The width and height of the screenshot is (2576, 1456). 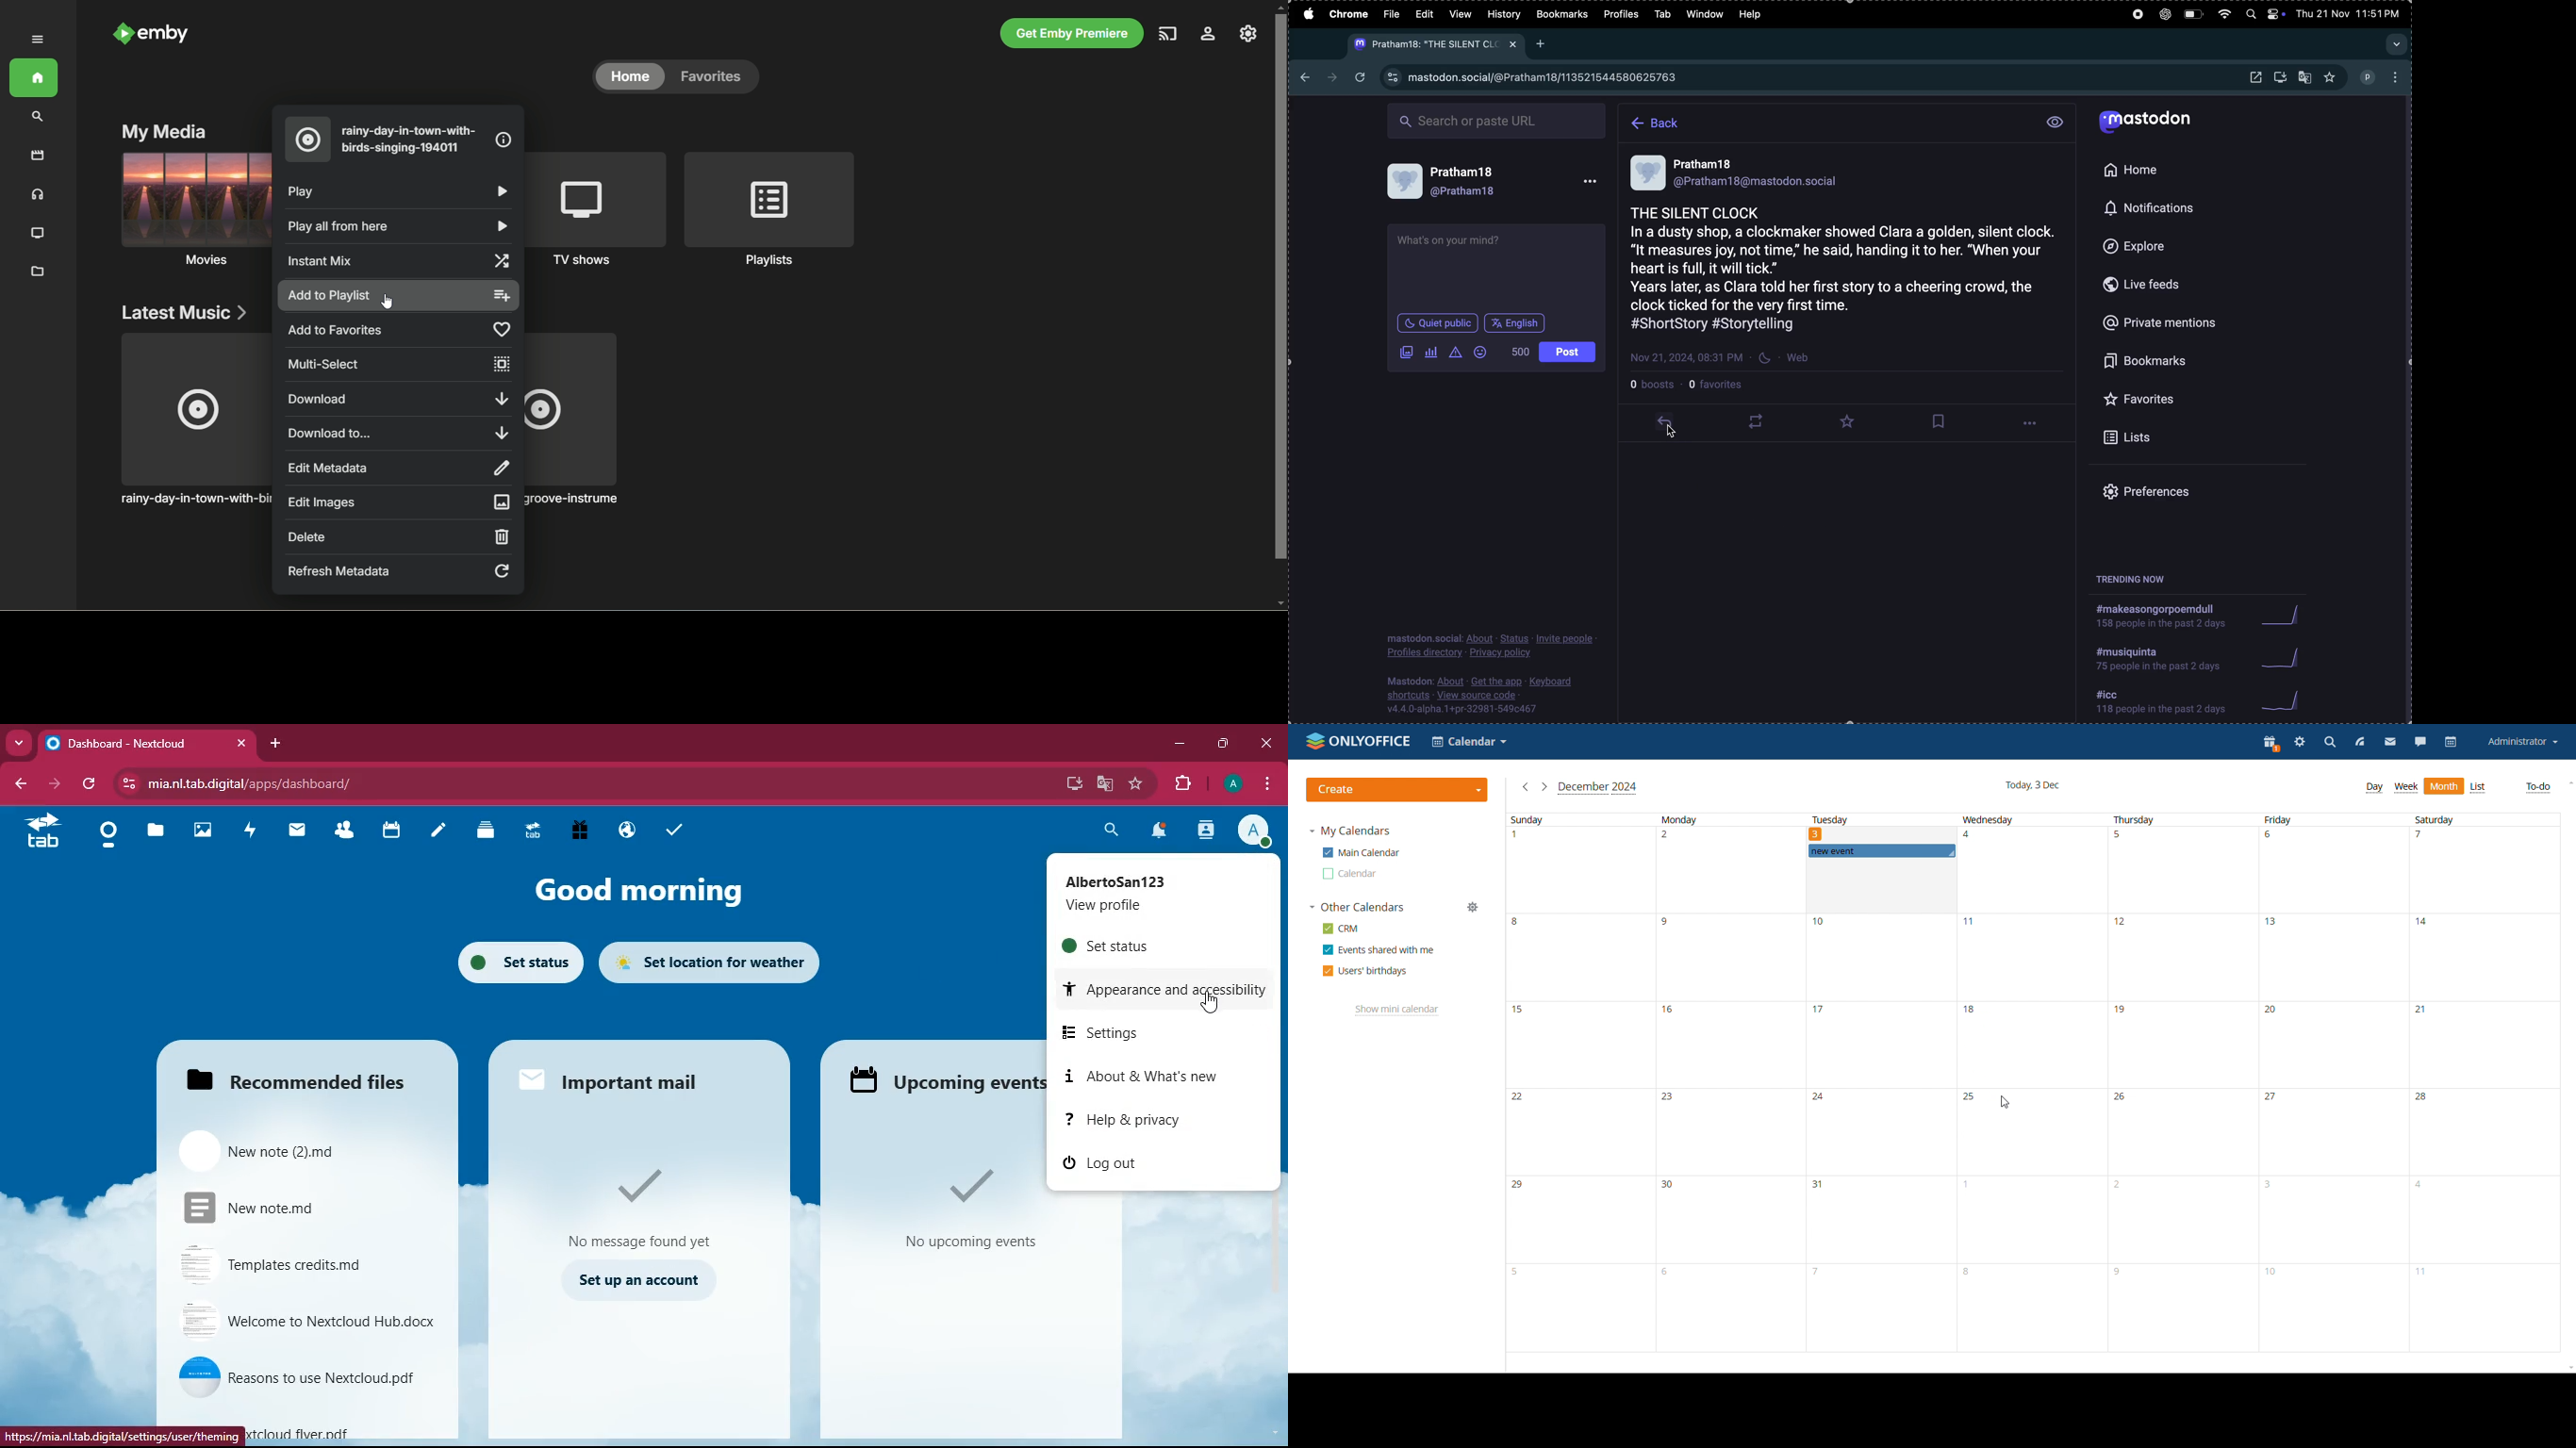 What do you see at coordinates (2033, 425) in the screenshot?
I see `options` at bounding box center [2033, 425].